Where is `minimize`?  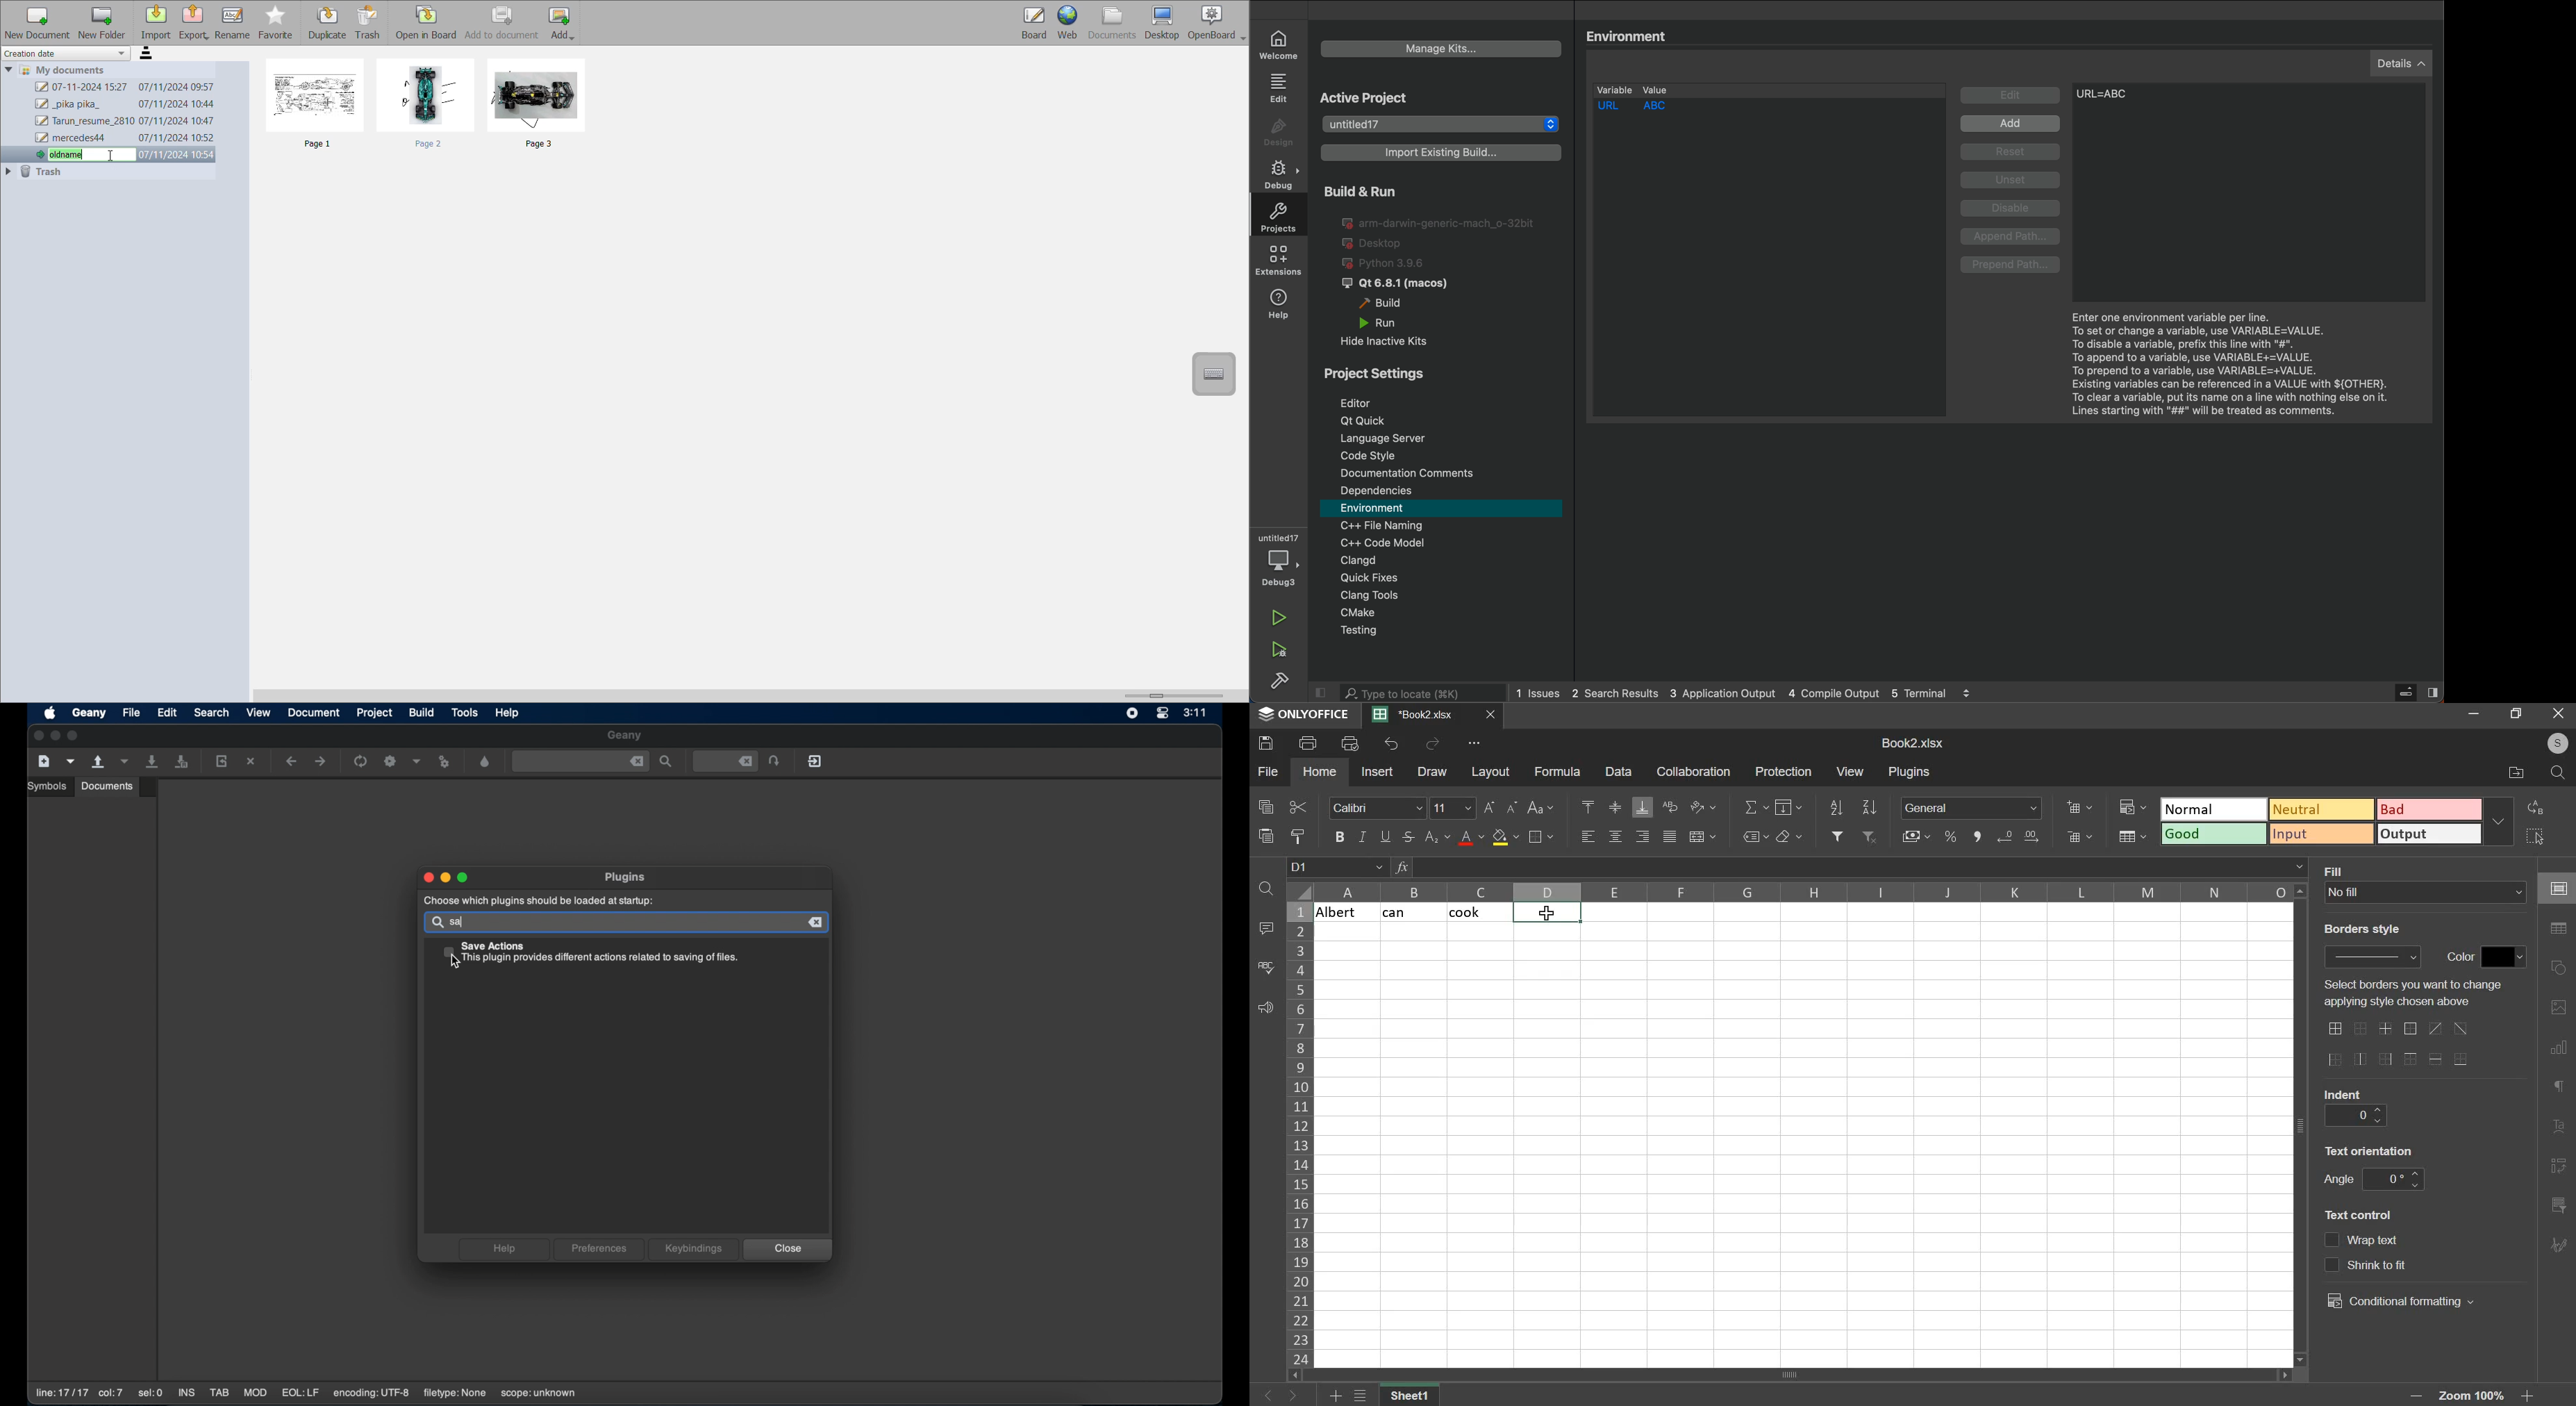 minimize is located at coordinates (56, 736).